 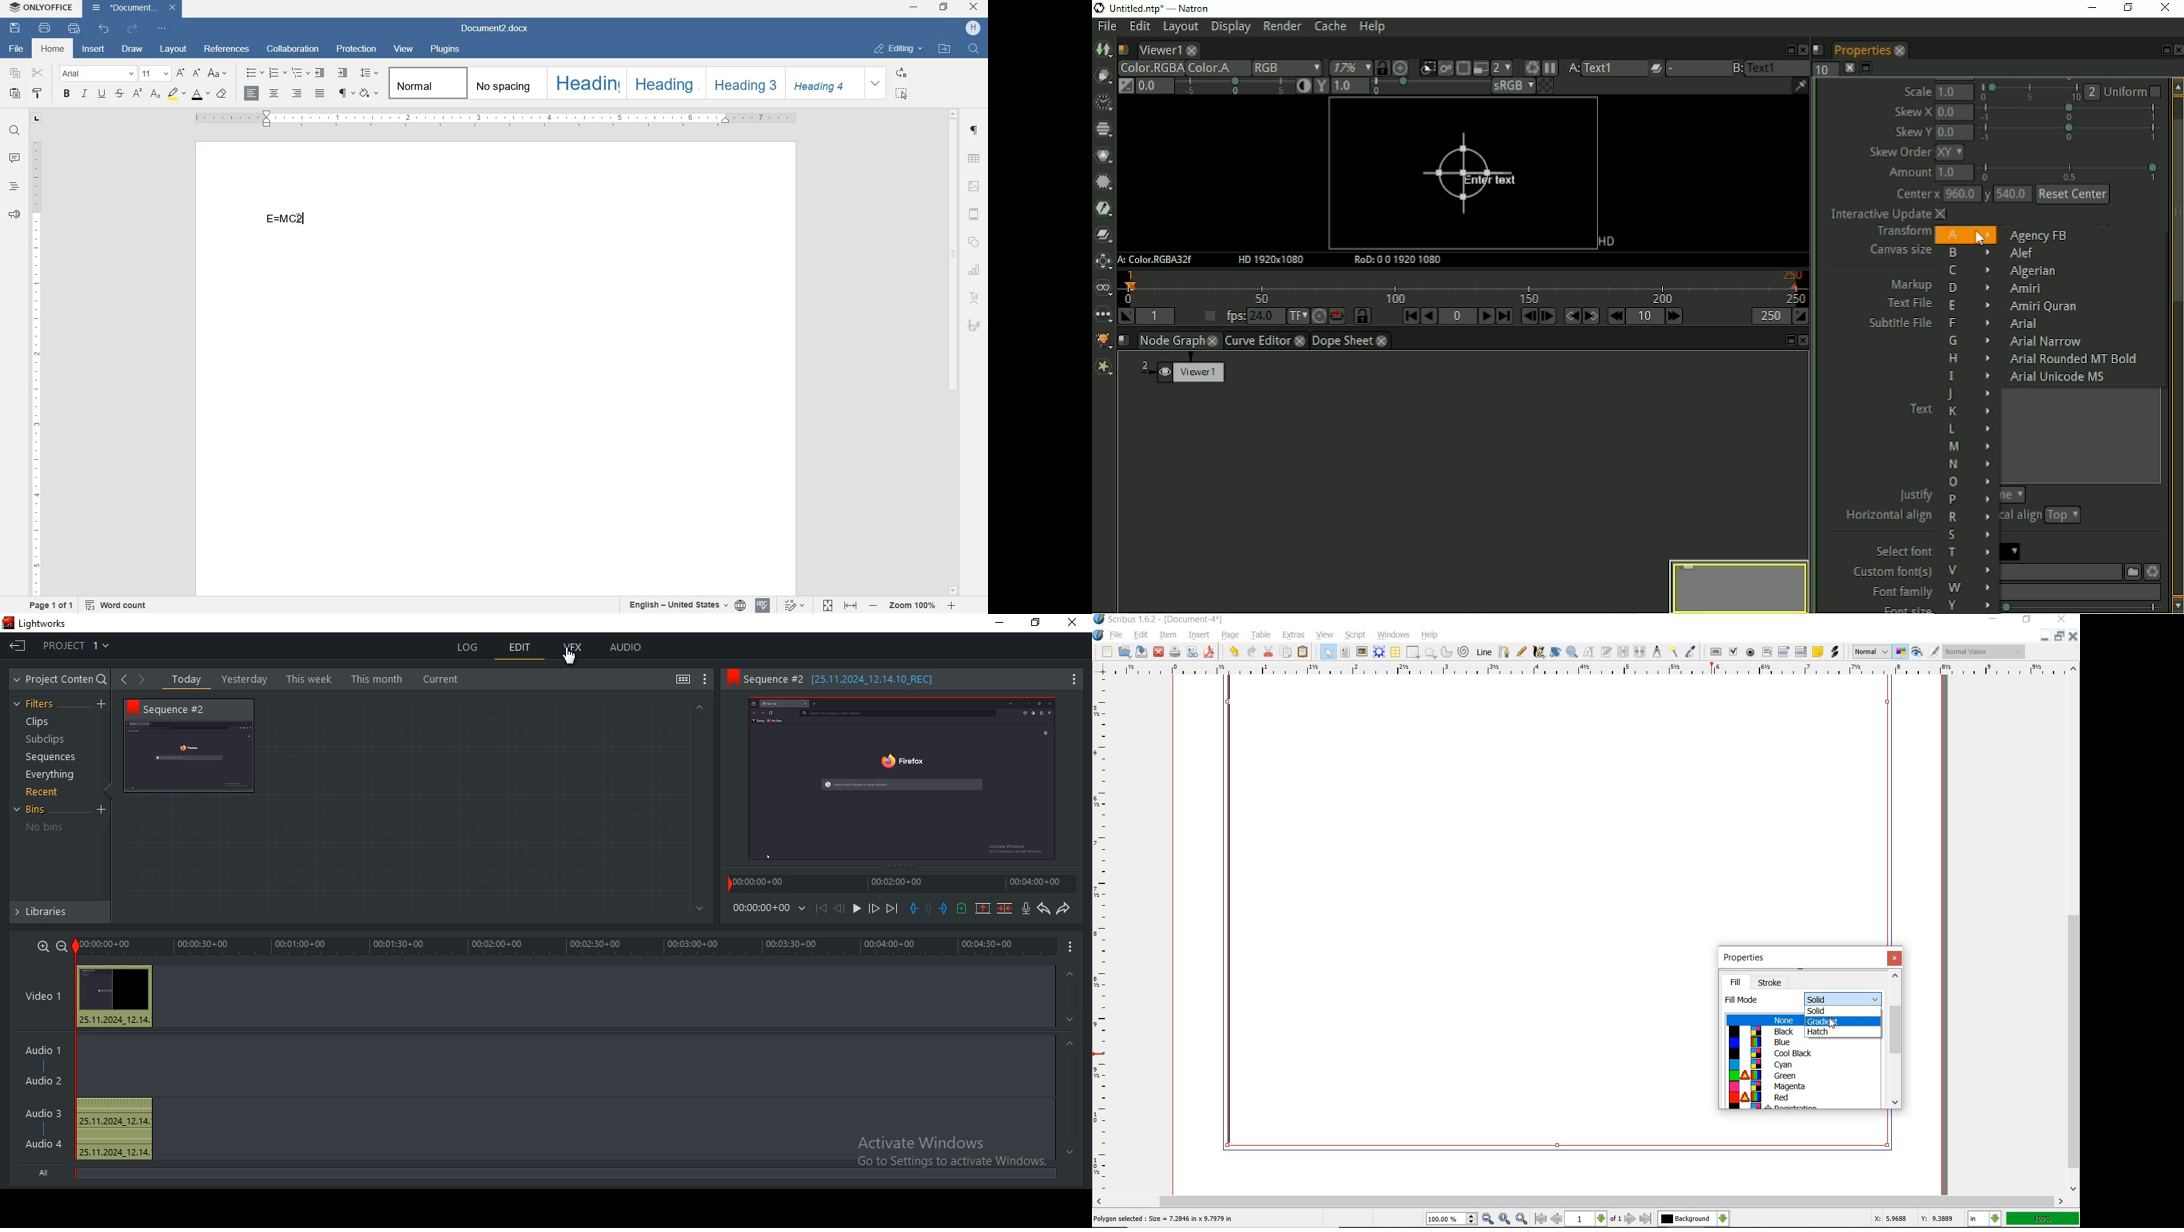 I want to click on clips, so click(x=39, y=723).